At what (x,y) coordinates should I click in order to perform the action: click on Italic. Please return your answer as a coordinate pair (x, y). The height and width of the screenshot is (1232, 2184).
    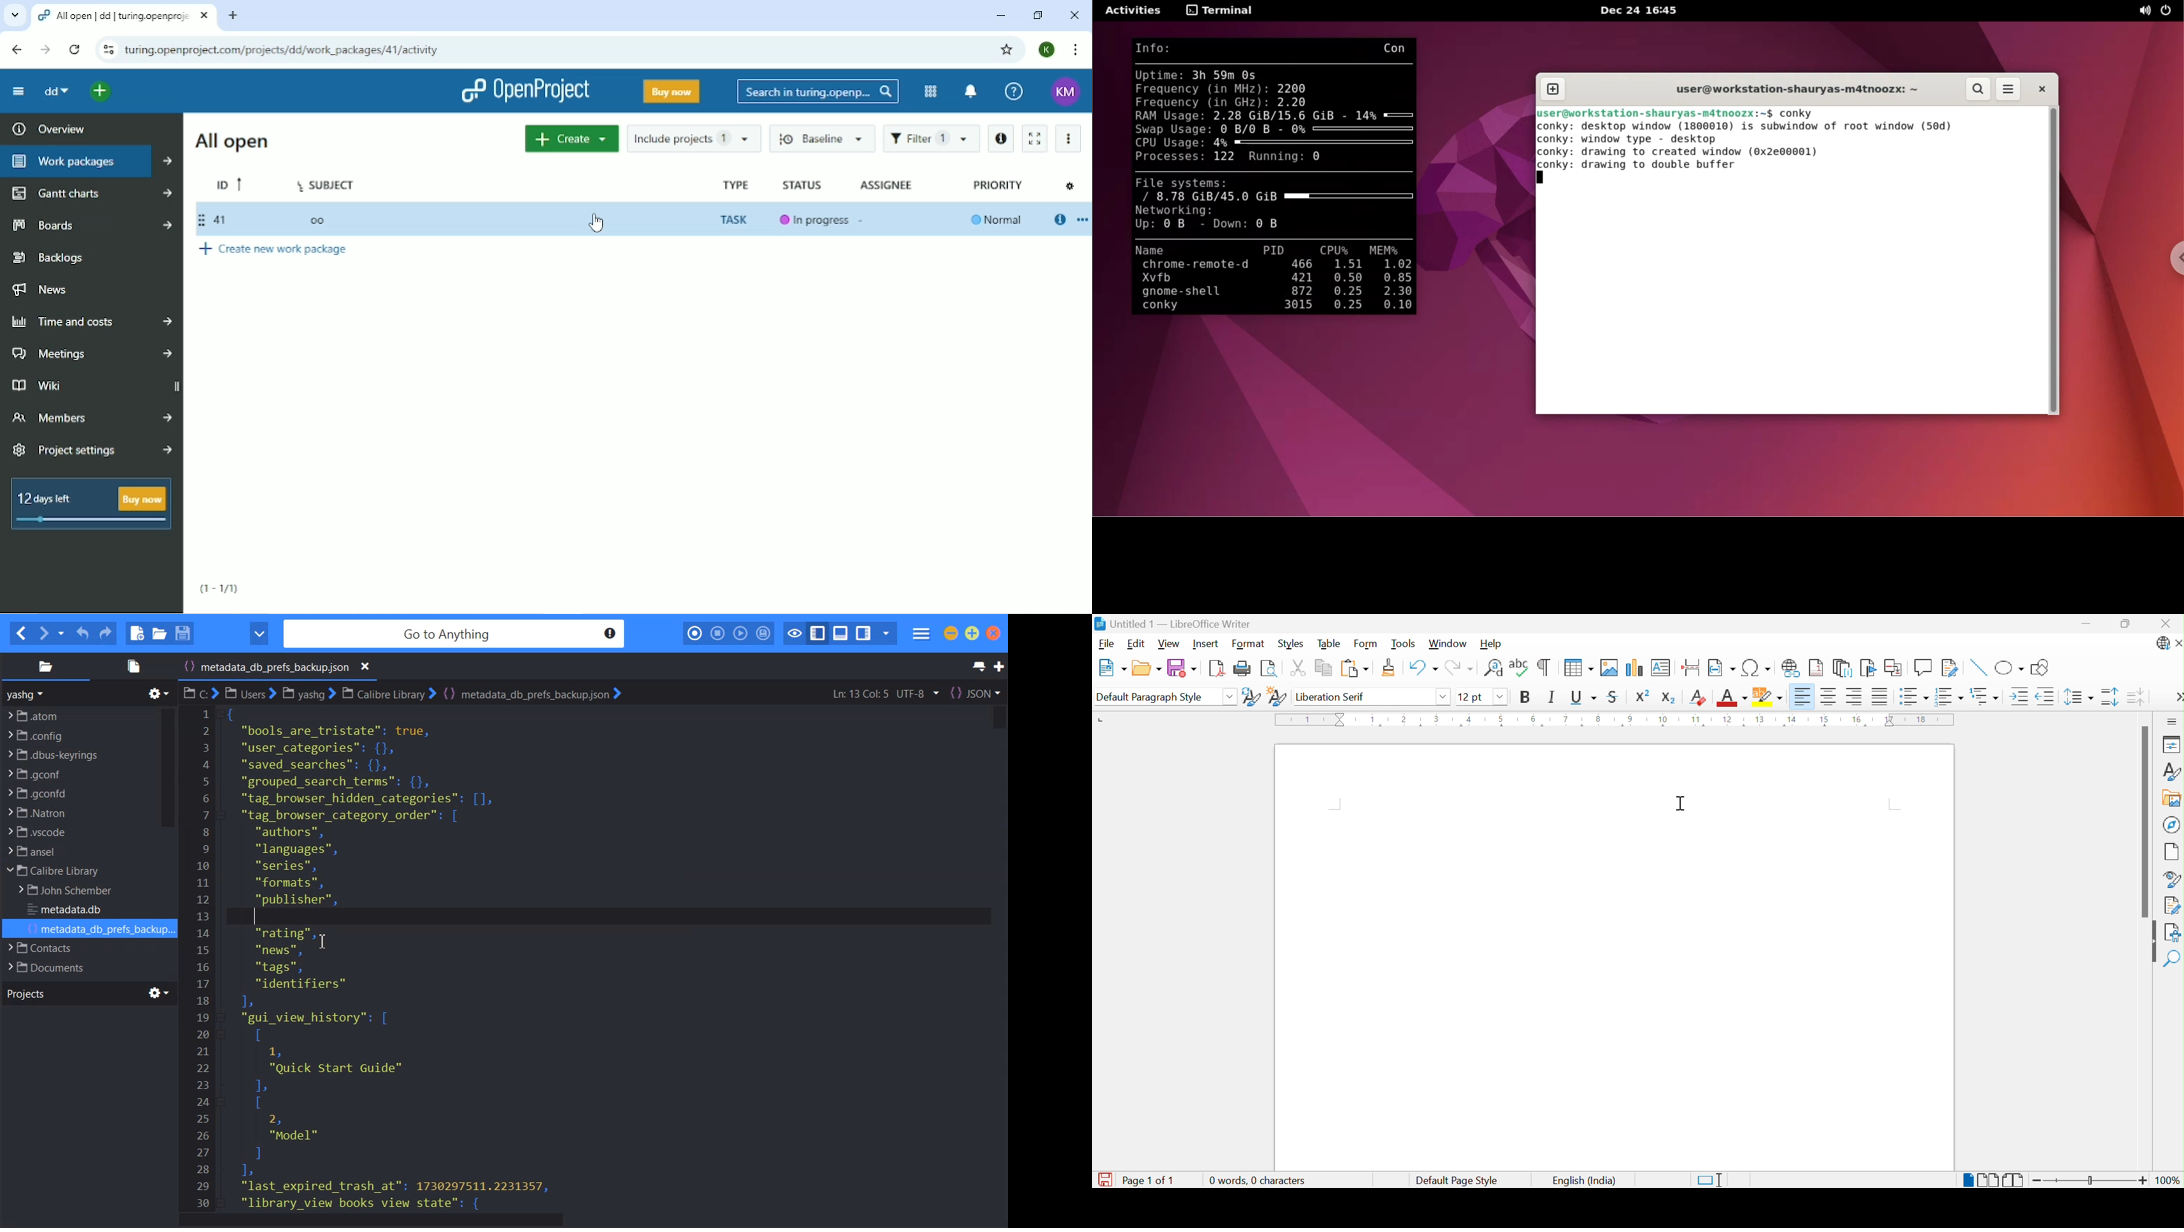
    Looking at the image, I should click on (1551, 697).